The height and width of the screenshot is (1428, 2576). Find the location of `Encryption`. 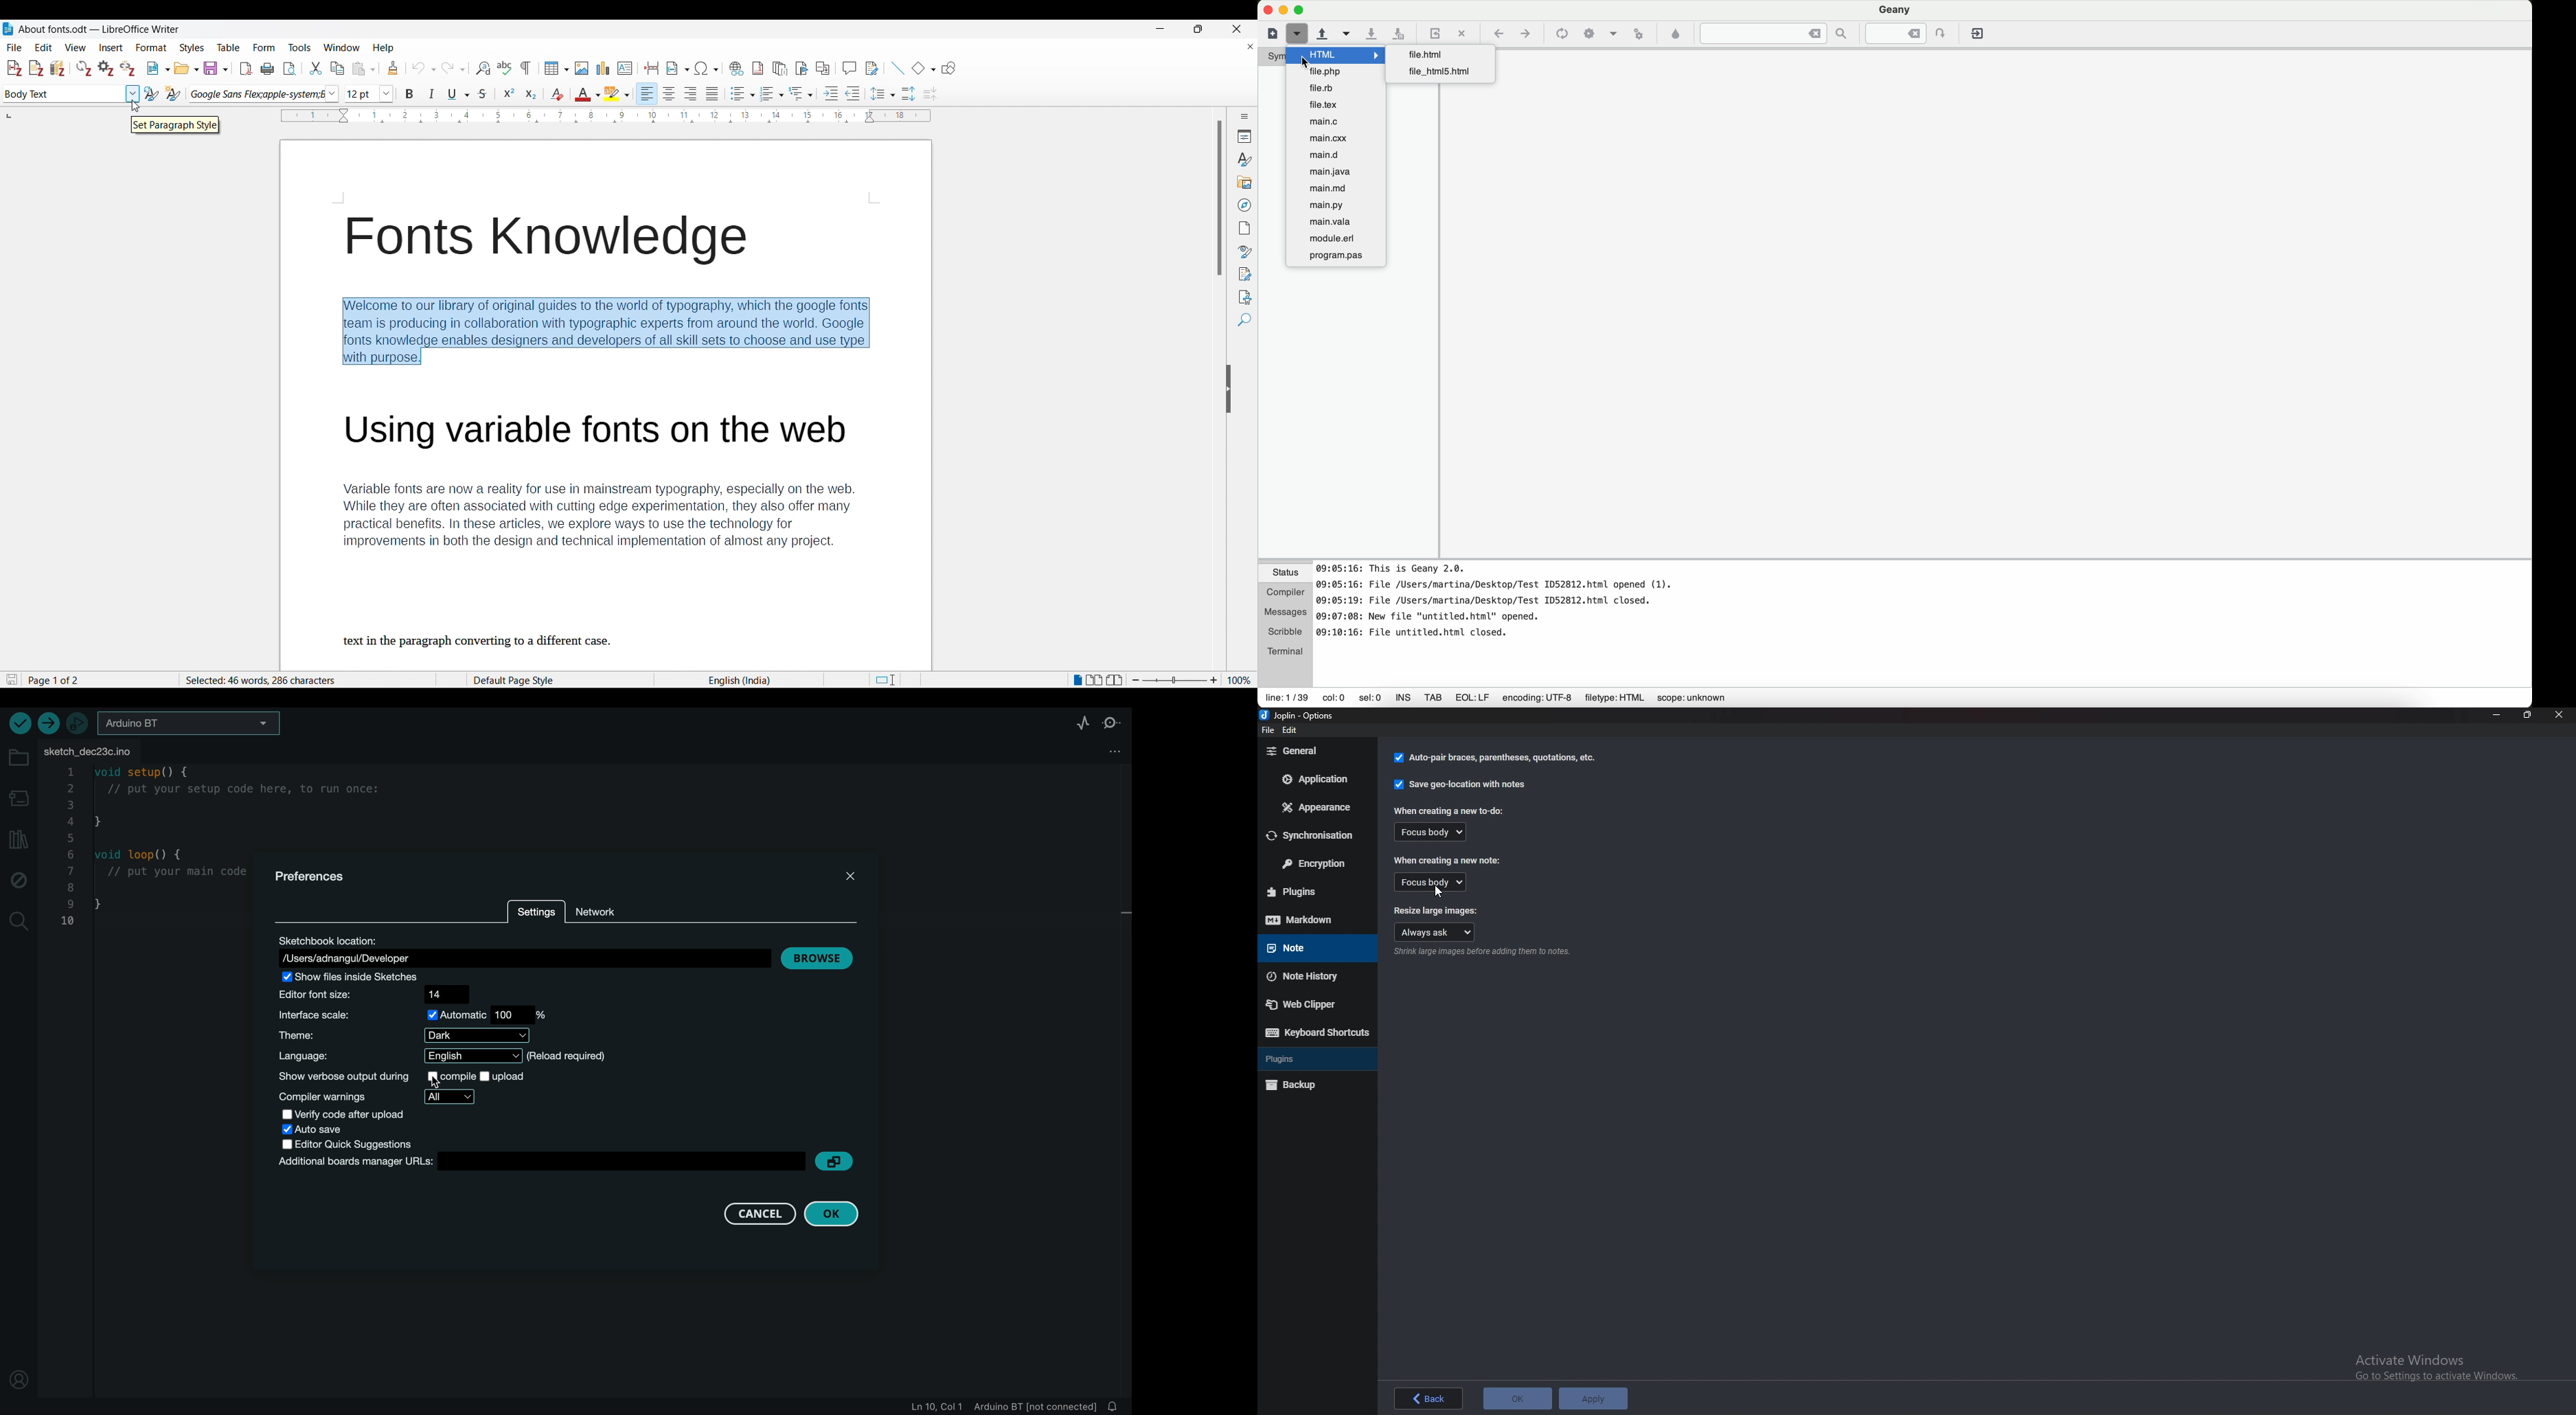

Encryption is located at coordinates (1313, 863).